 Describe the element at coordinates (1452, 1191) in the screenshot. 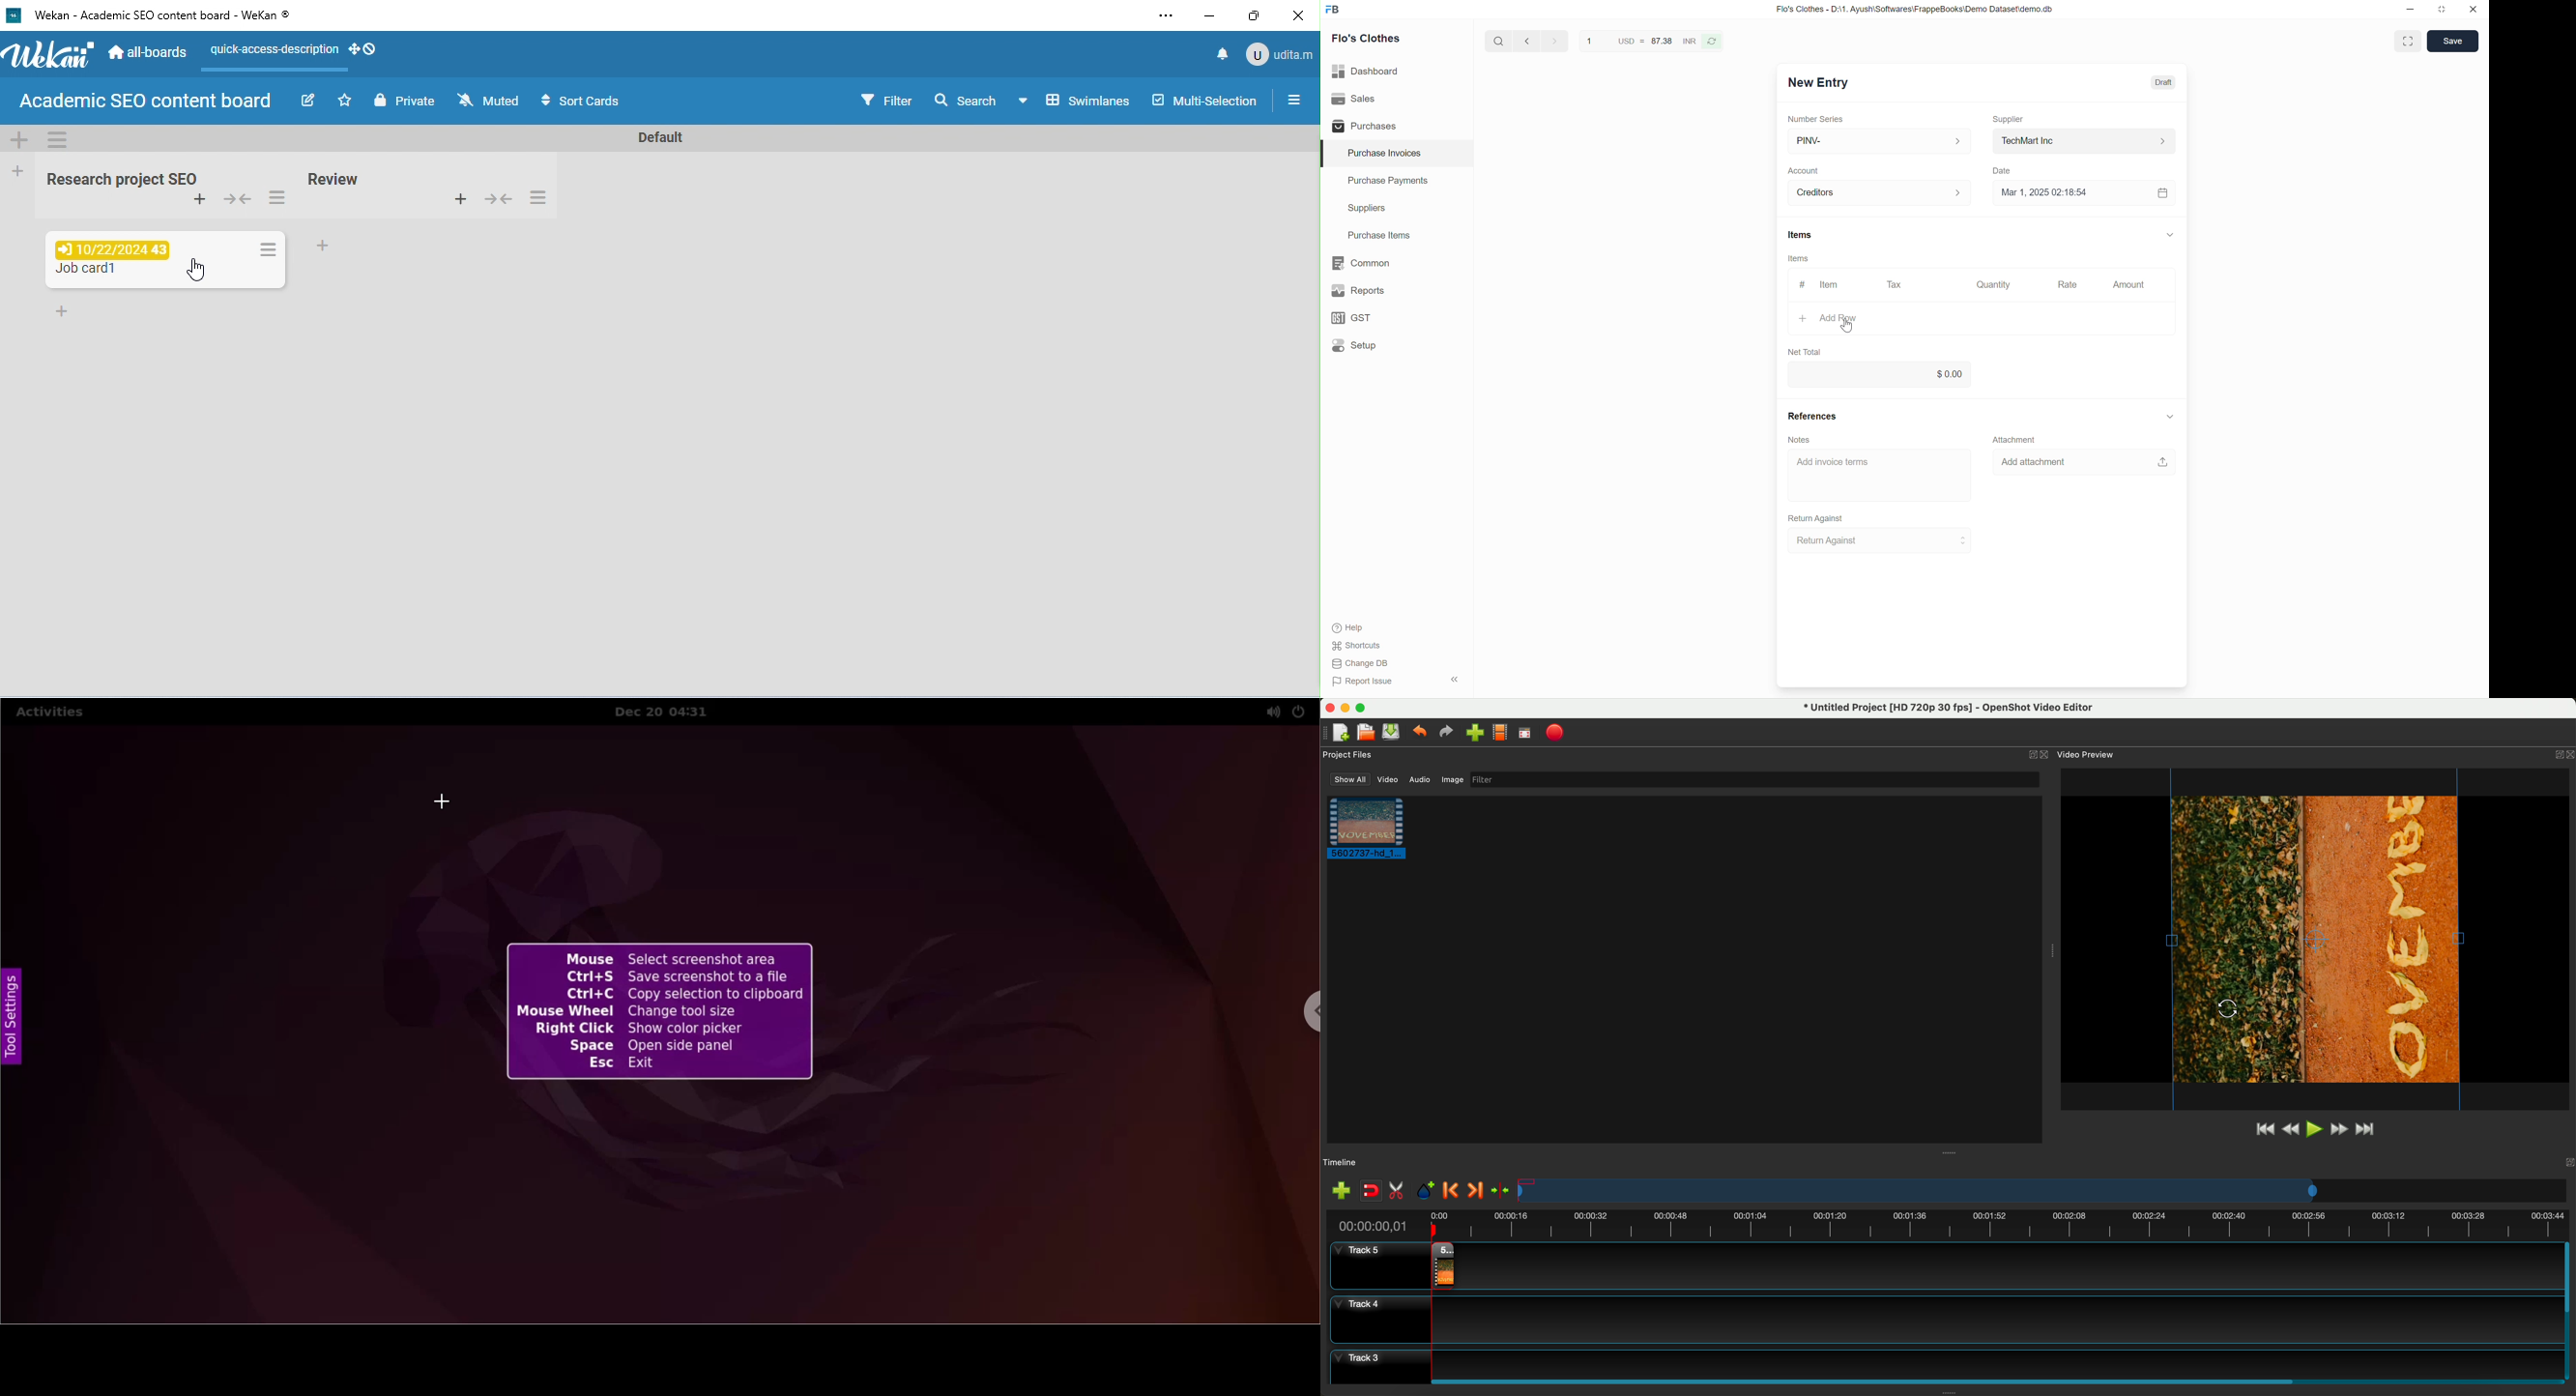

I see `previous marker` at that location.